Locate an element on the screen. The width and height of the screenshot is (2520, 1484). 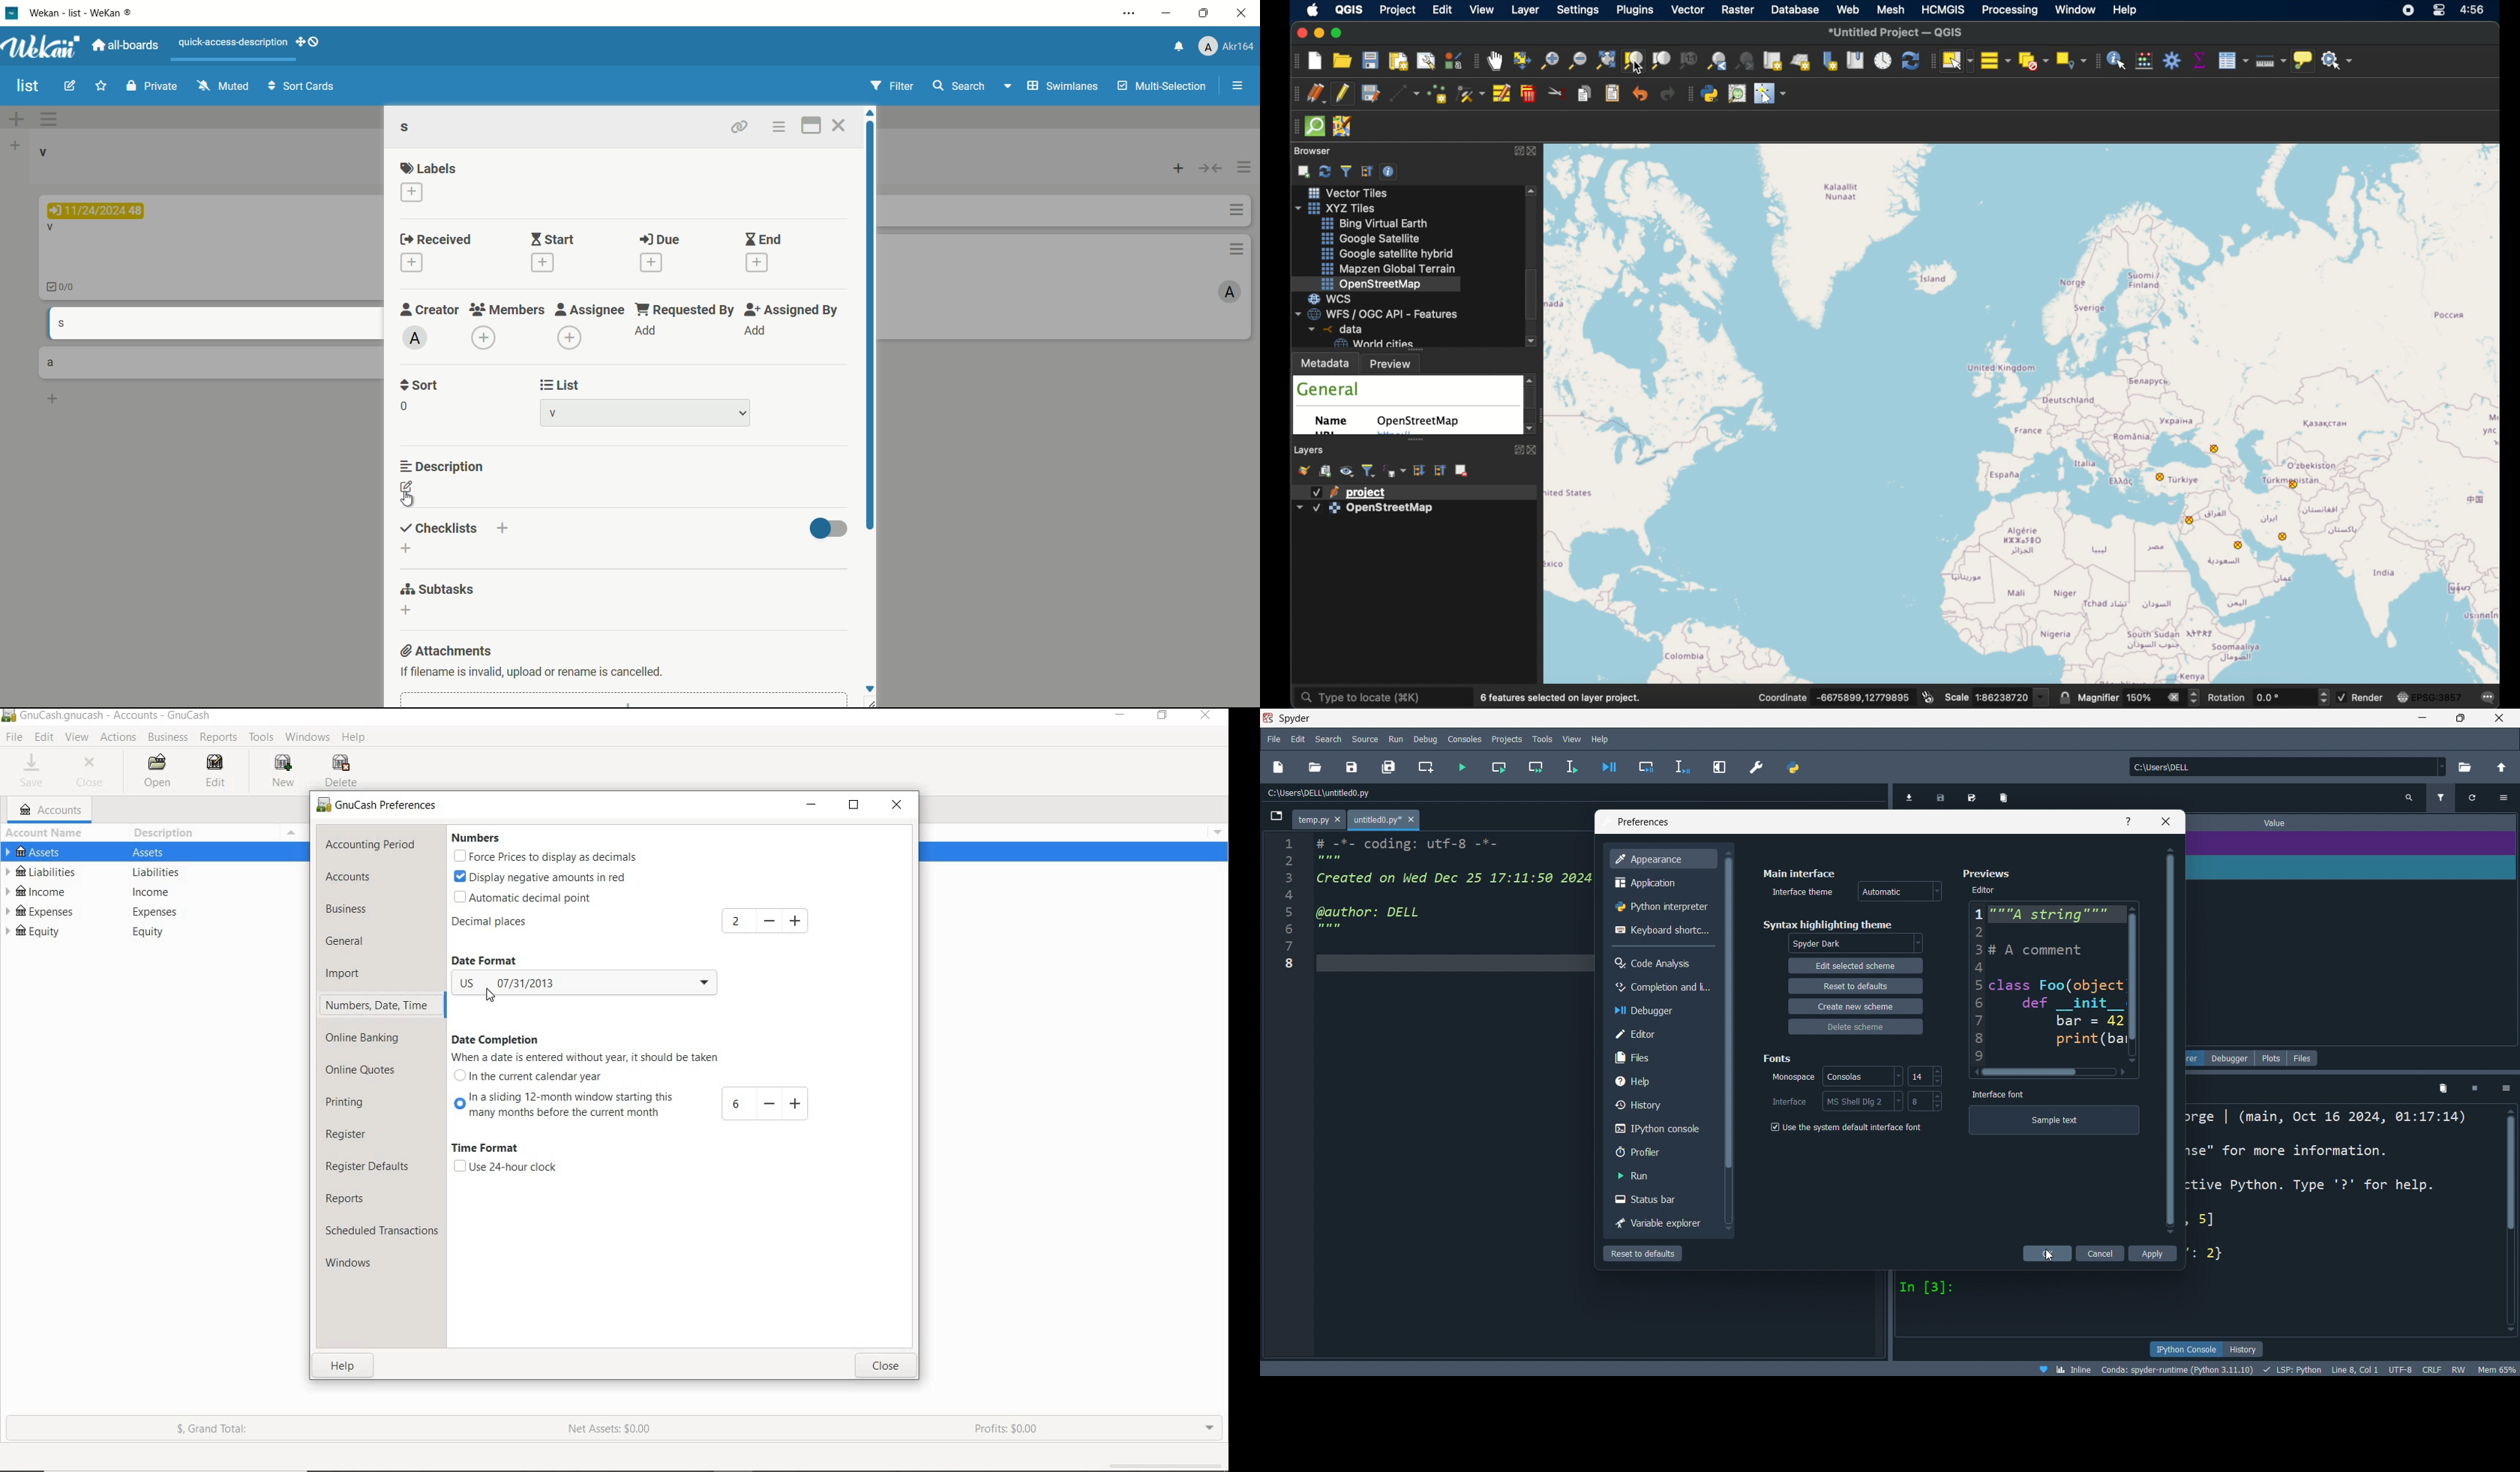
save is located at coordinates (1942, 795).